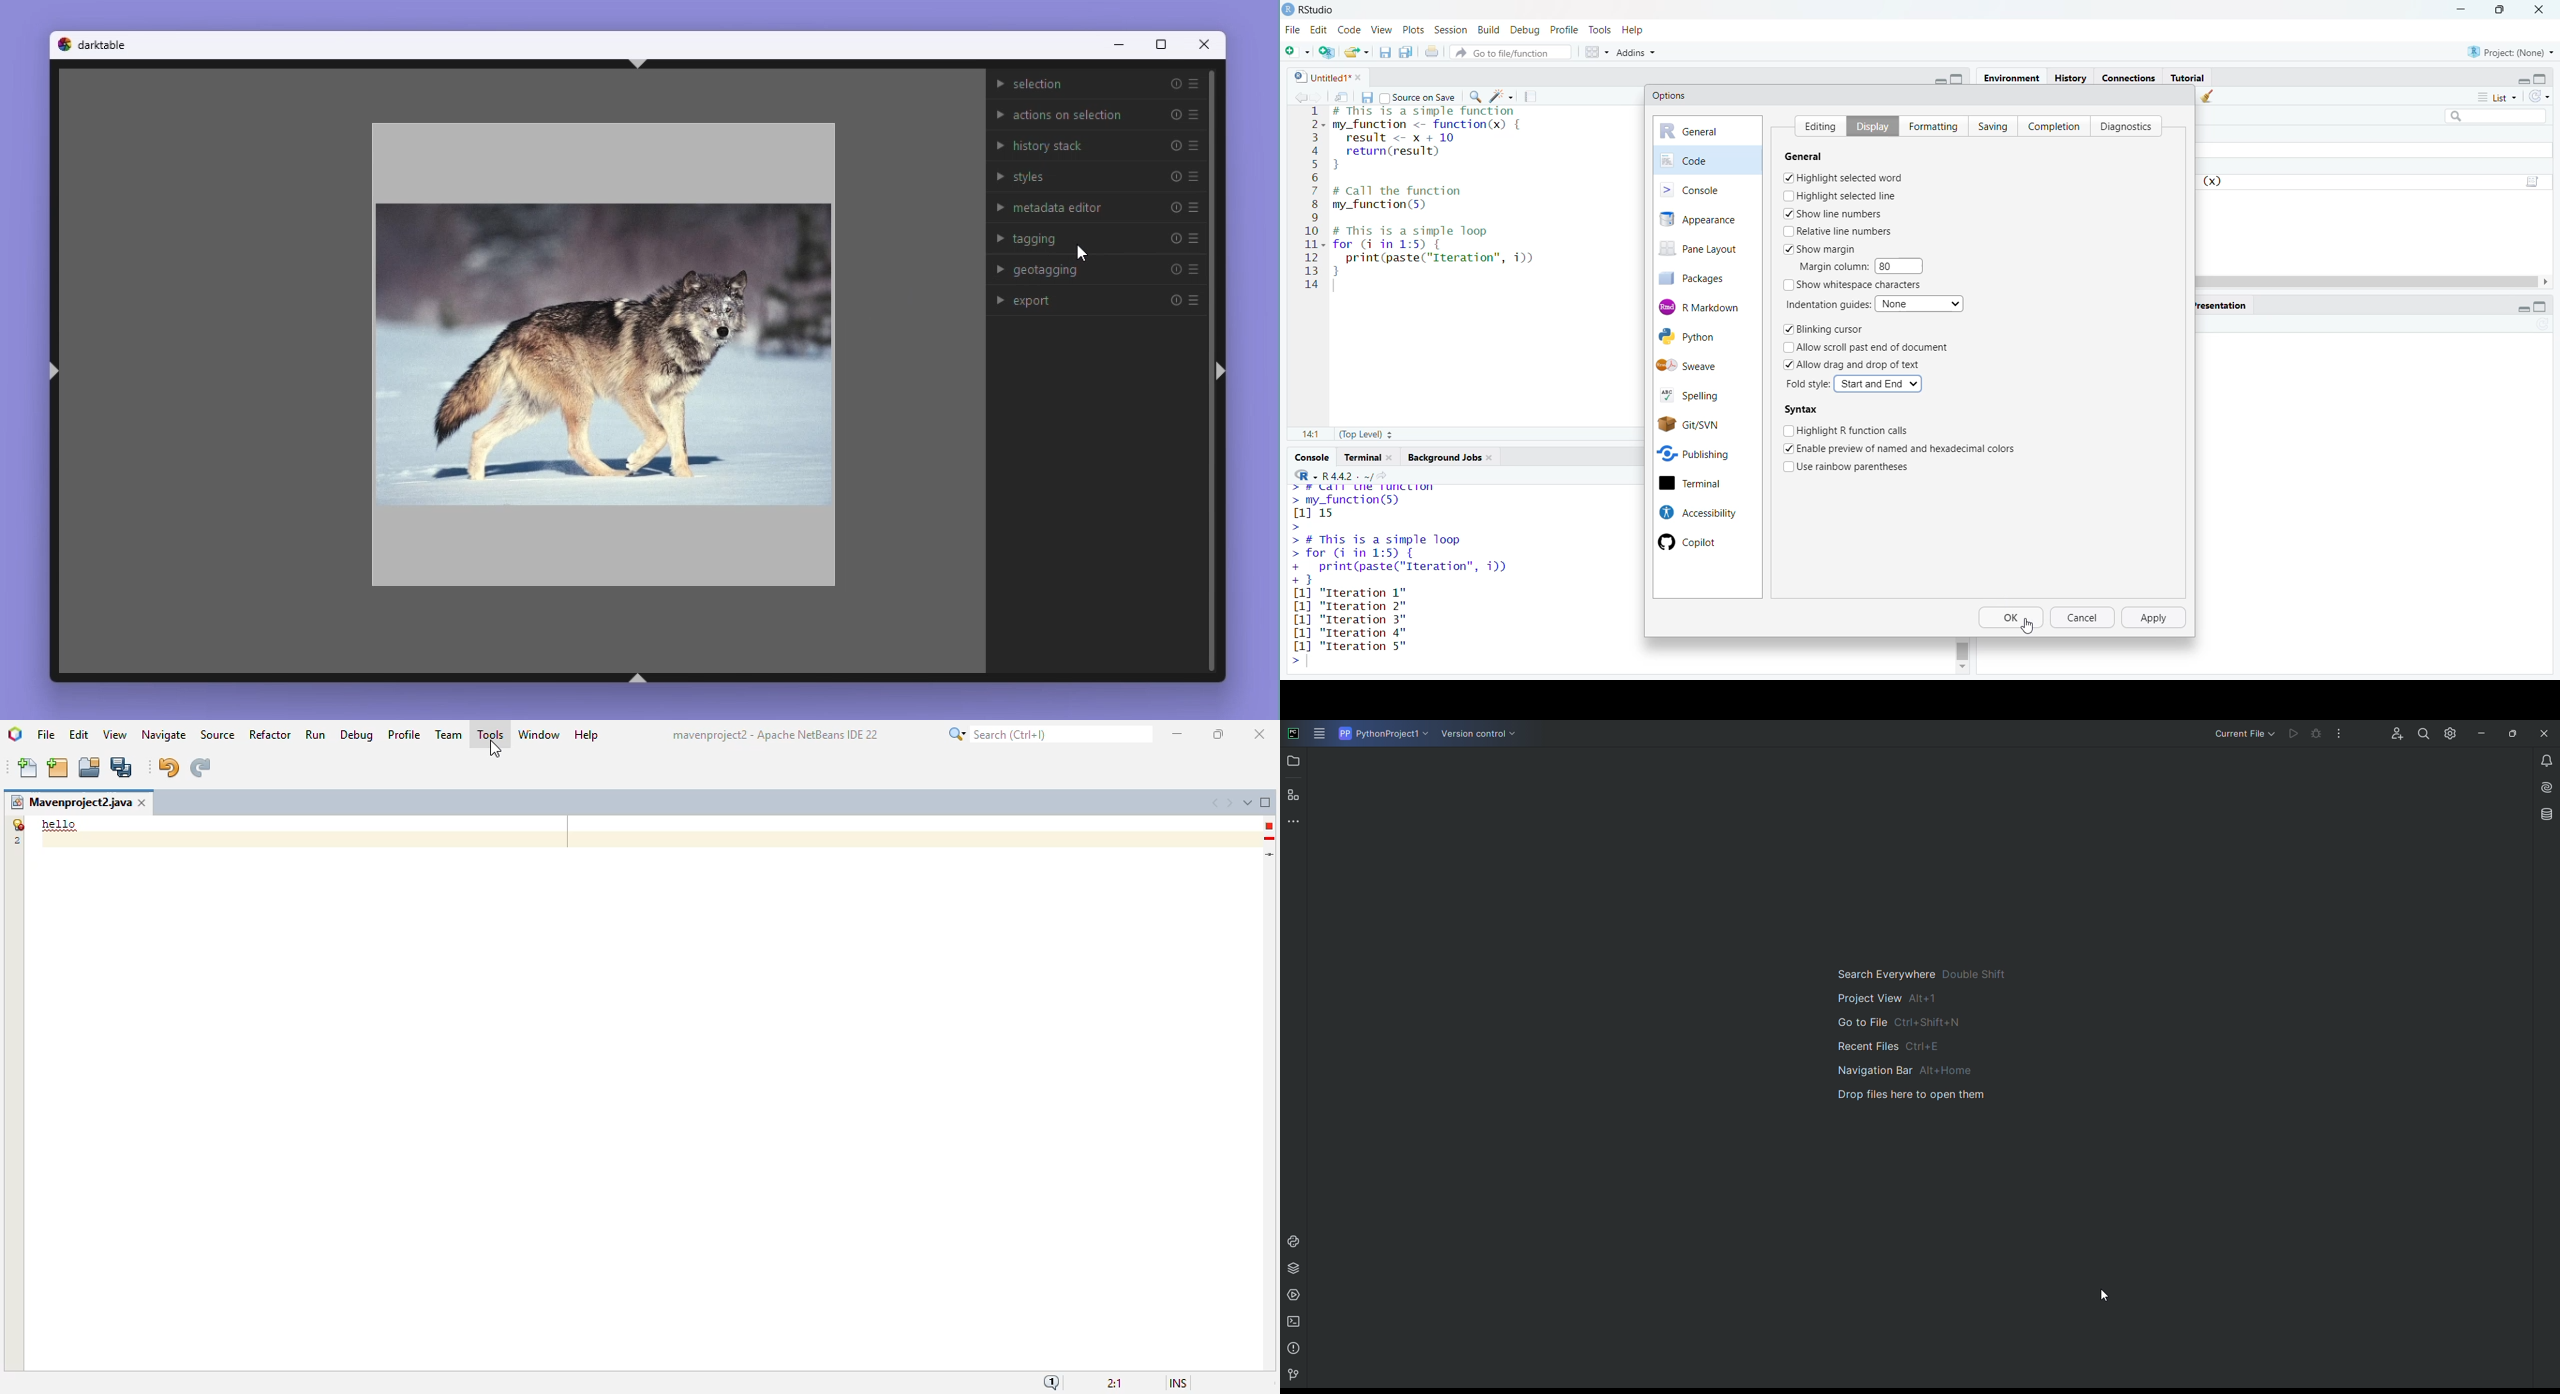  What do you see at coordinates (1449, 28) in the screenshot?
I see `session` at bounding box center [1449, 28].